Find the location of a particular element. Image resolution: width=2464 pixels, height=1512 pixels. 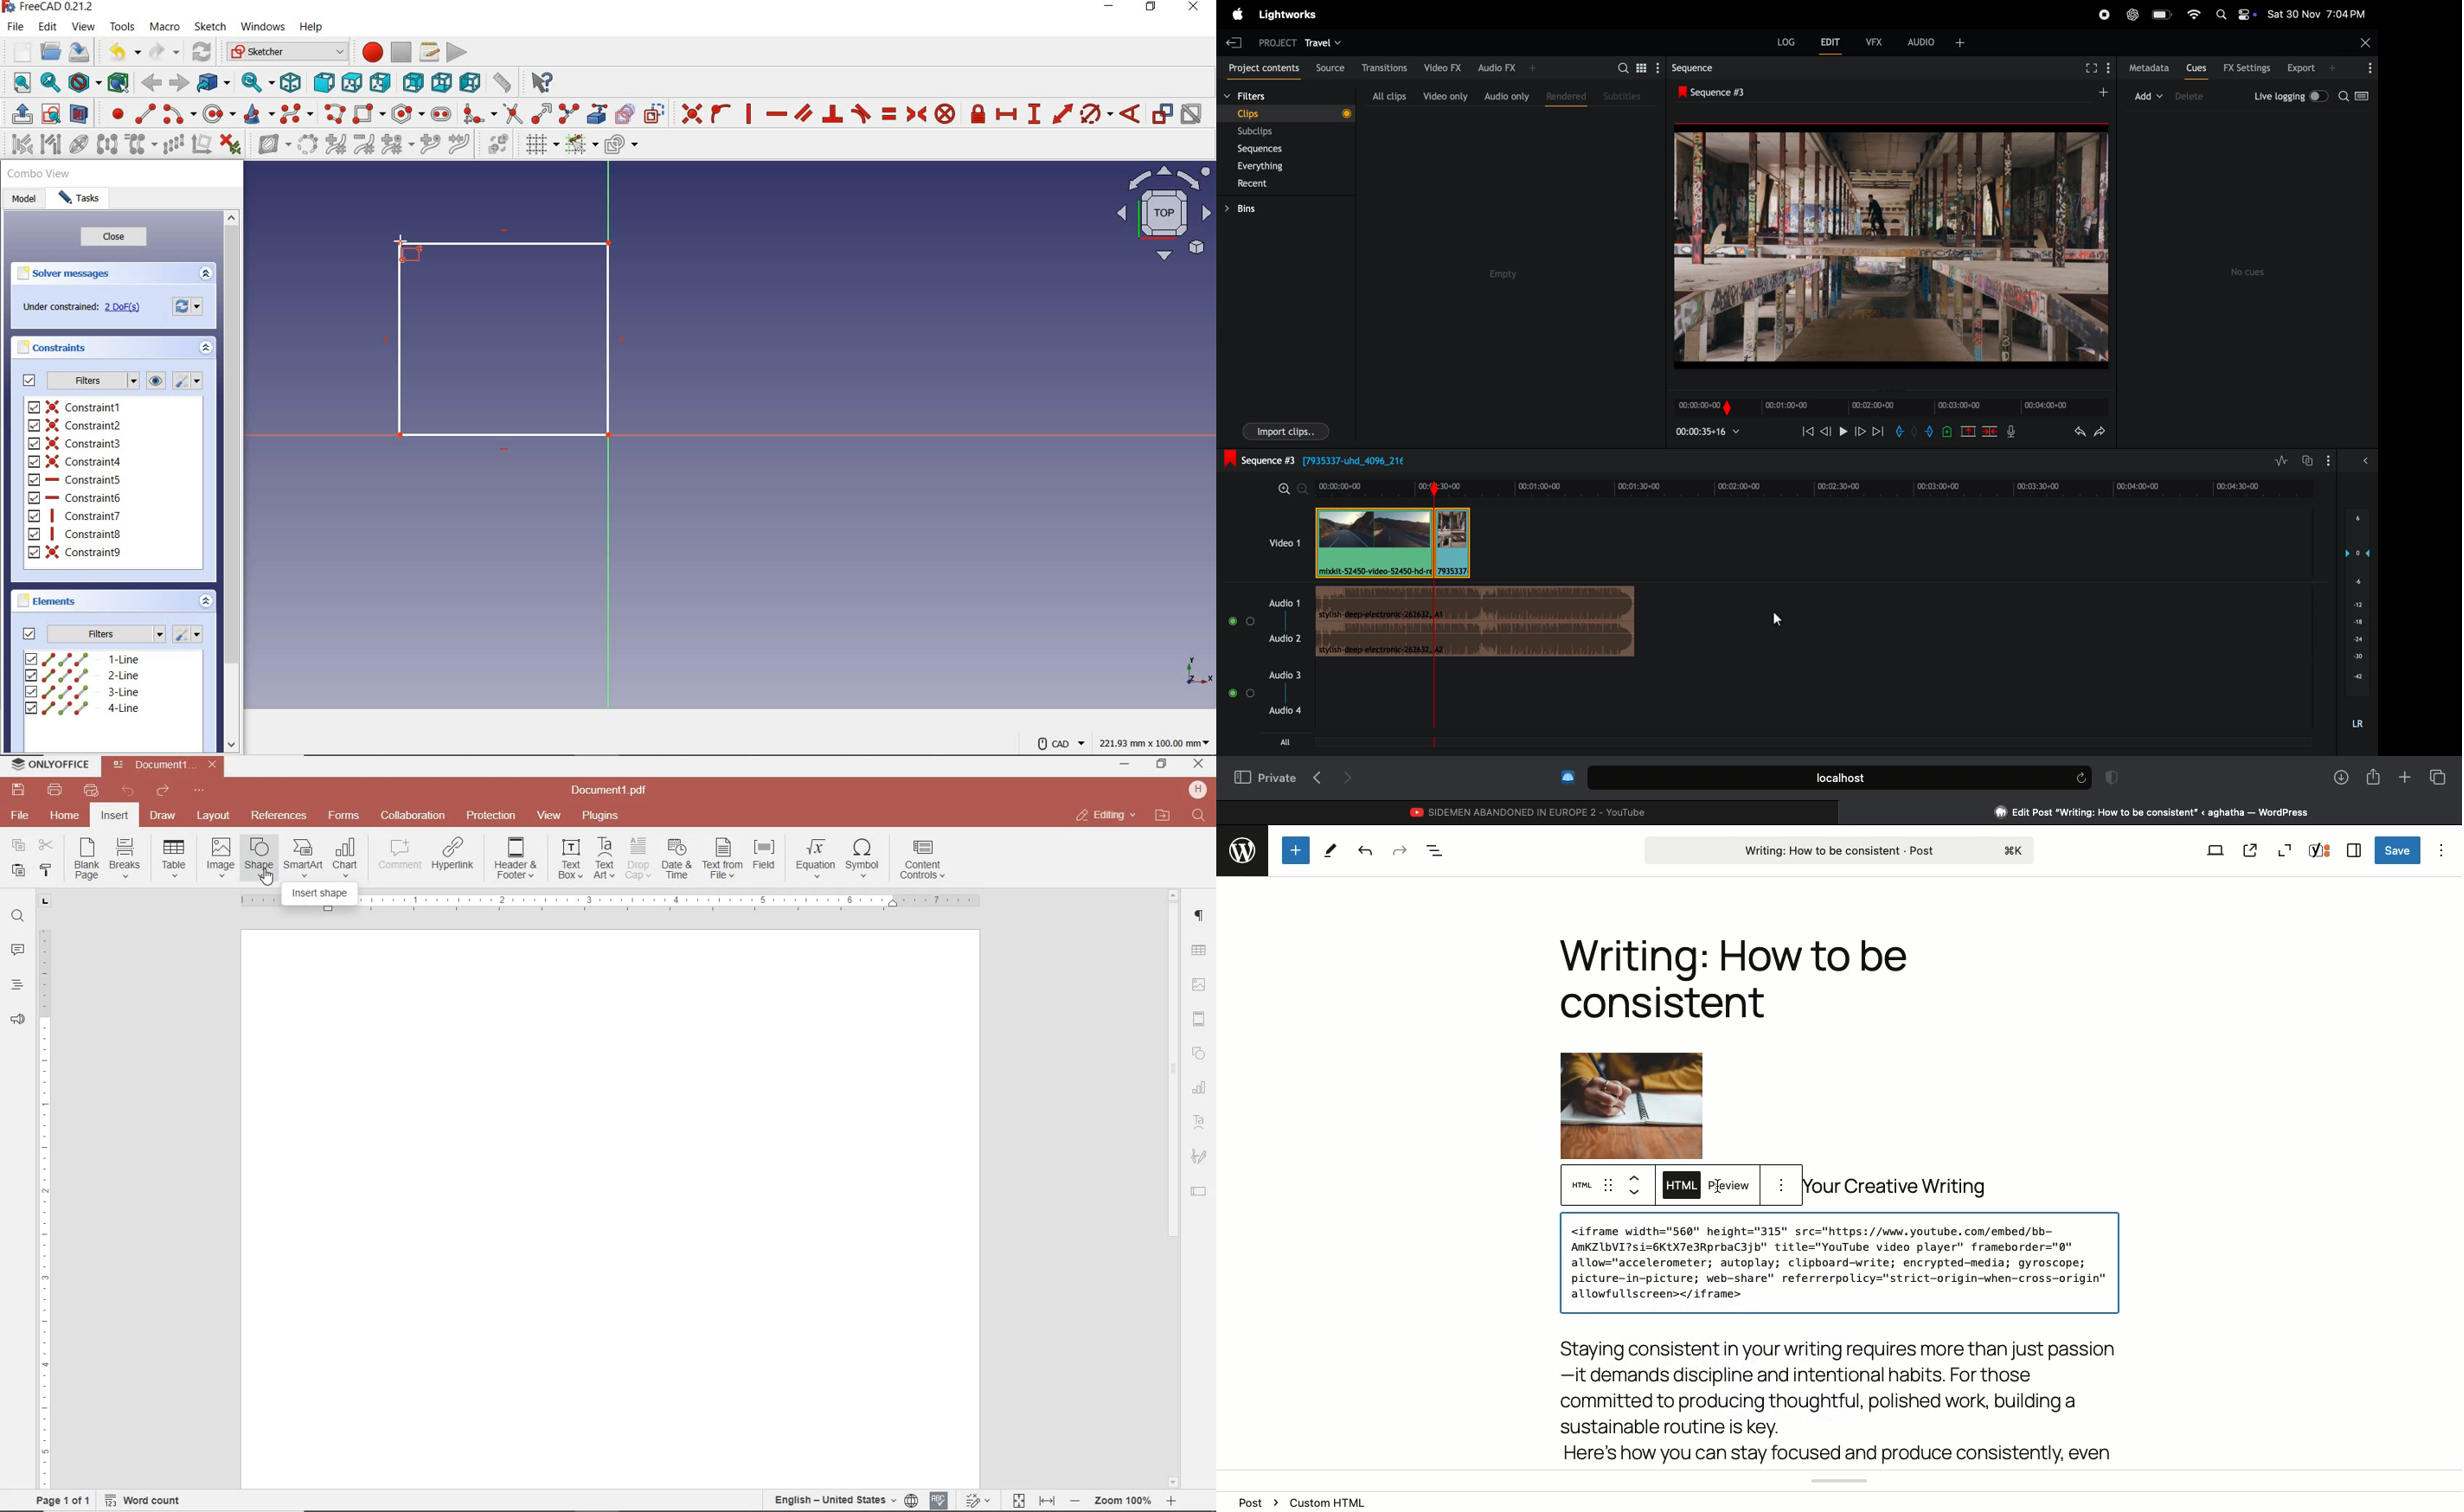

create arc is located at coordinates (179, 115).